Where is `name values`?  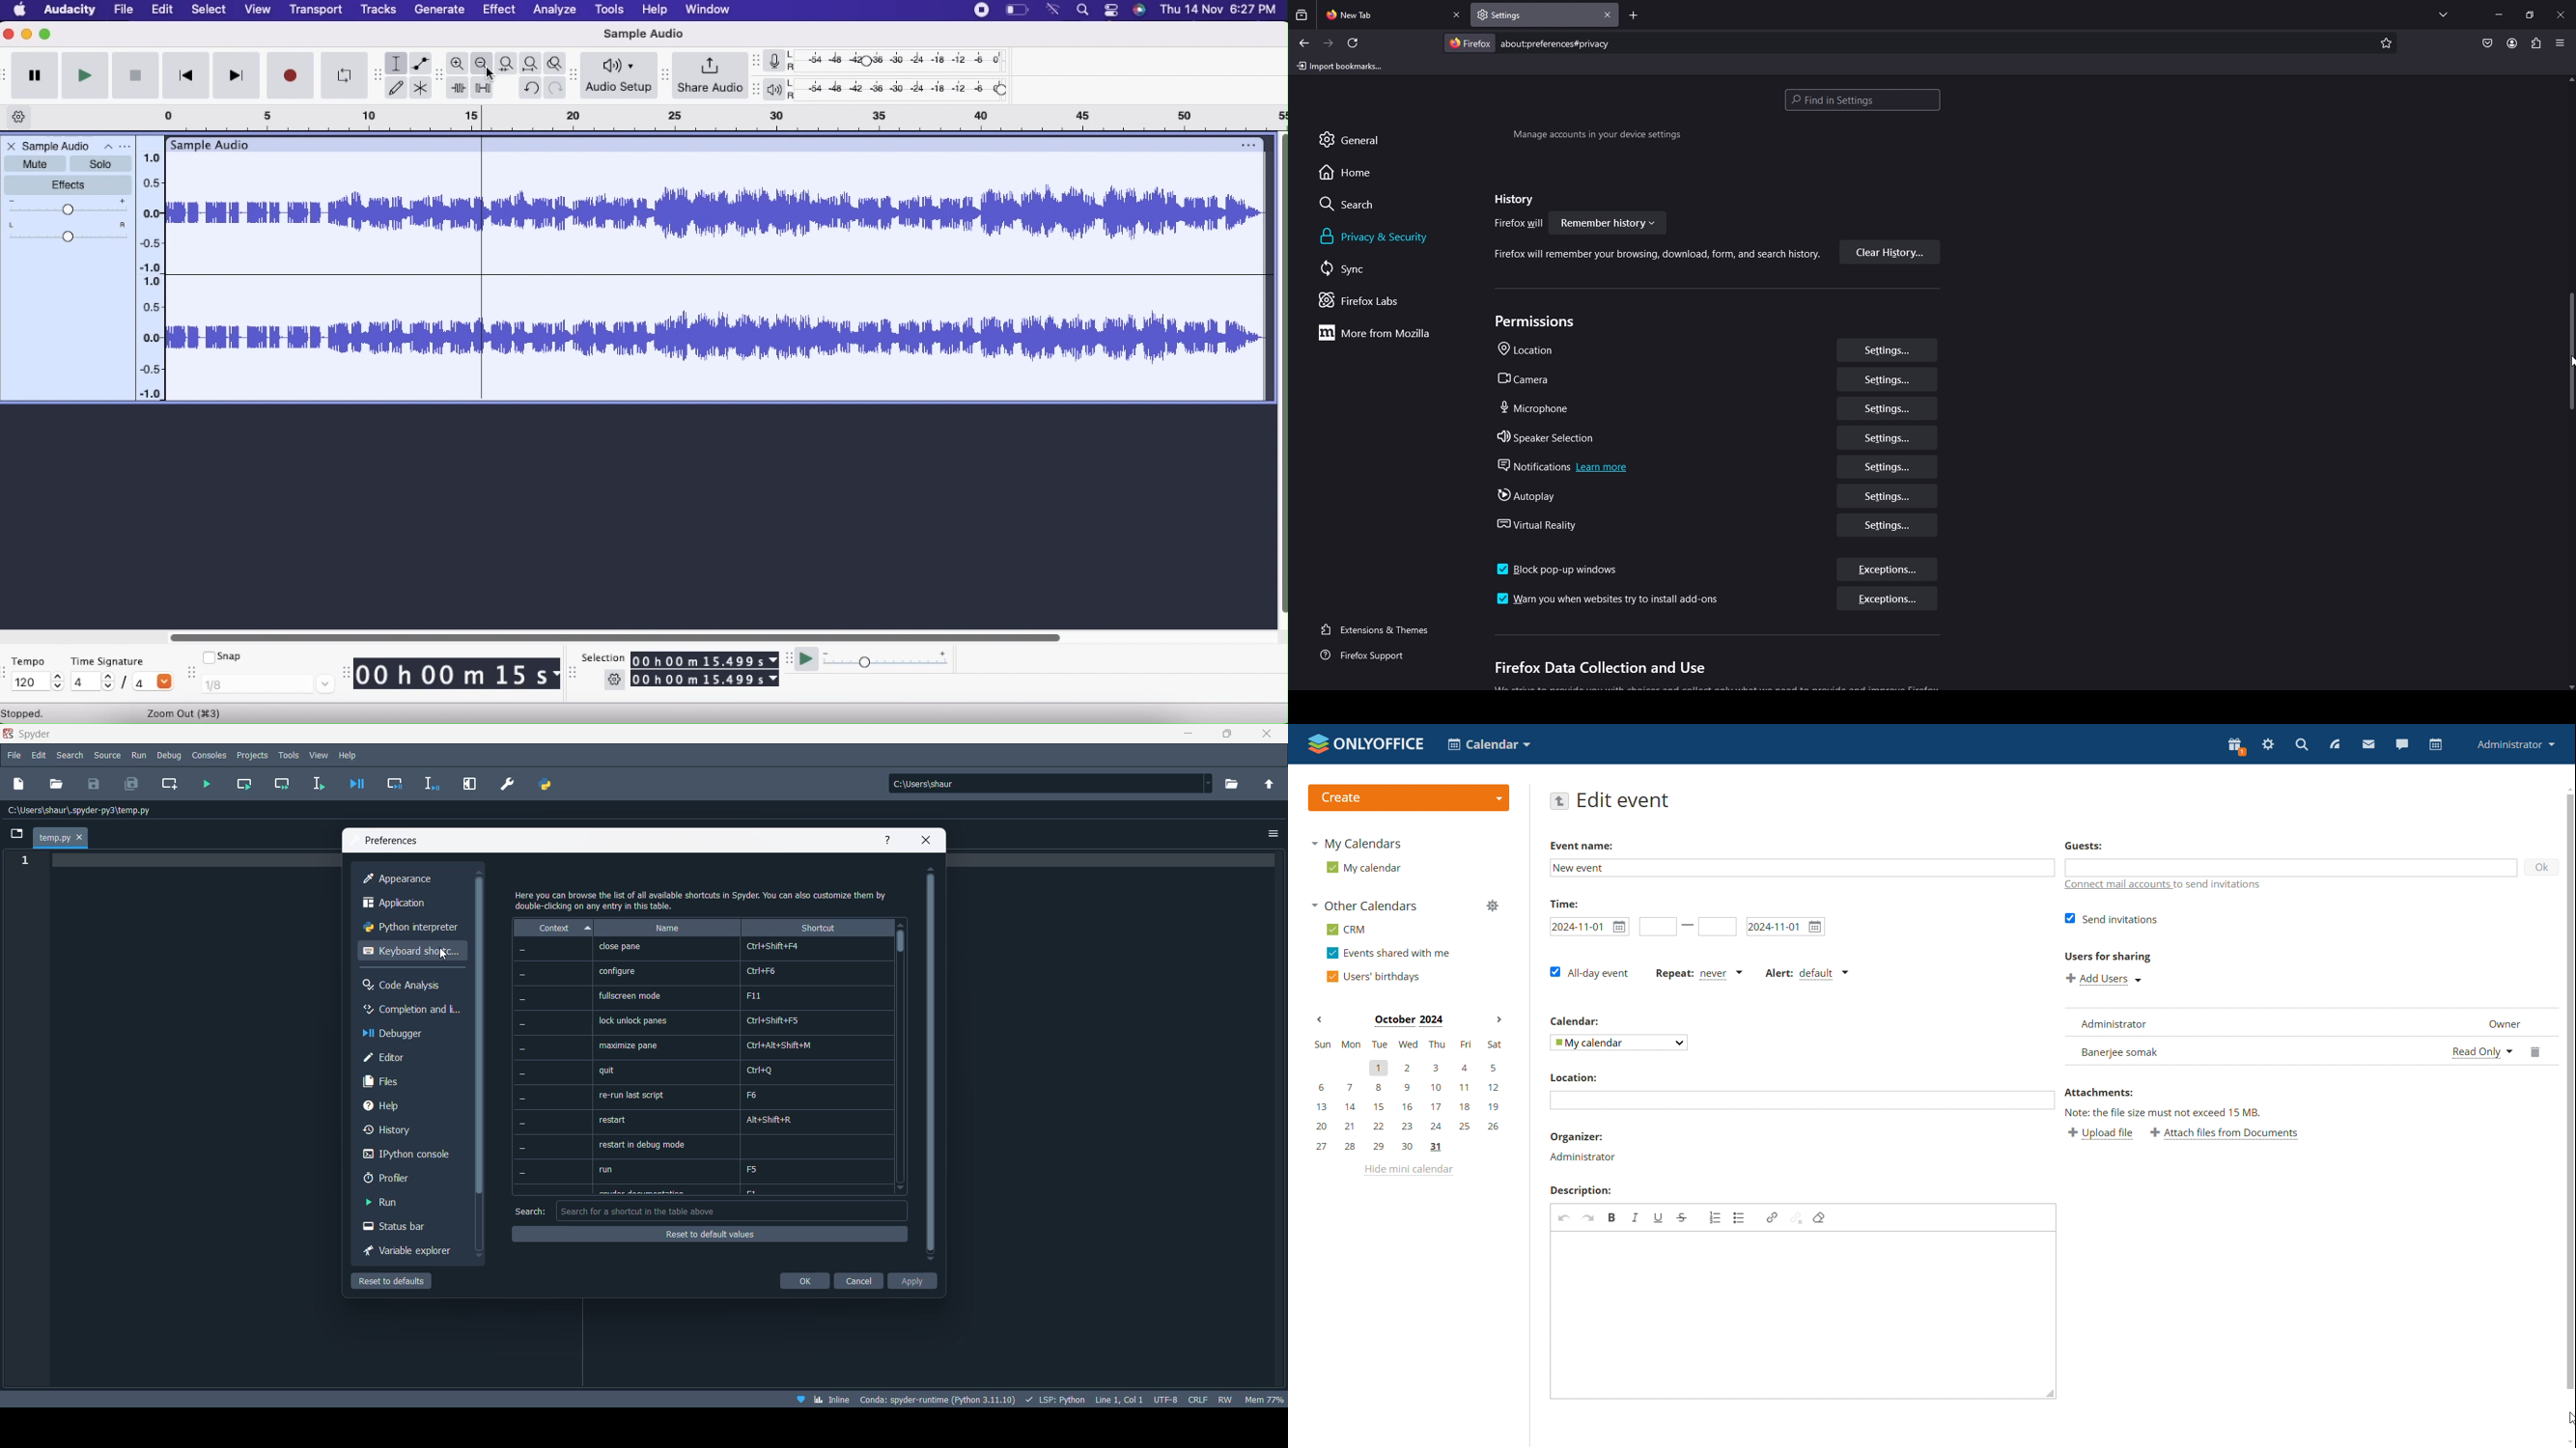 name values is located at coordinates (667, 1068).